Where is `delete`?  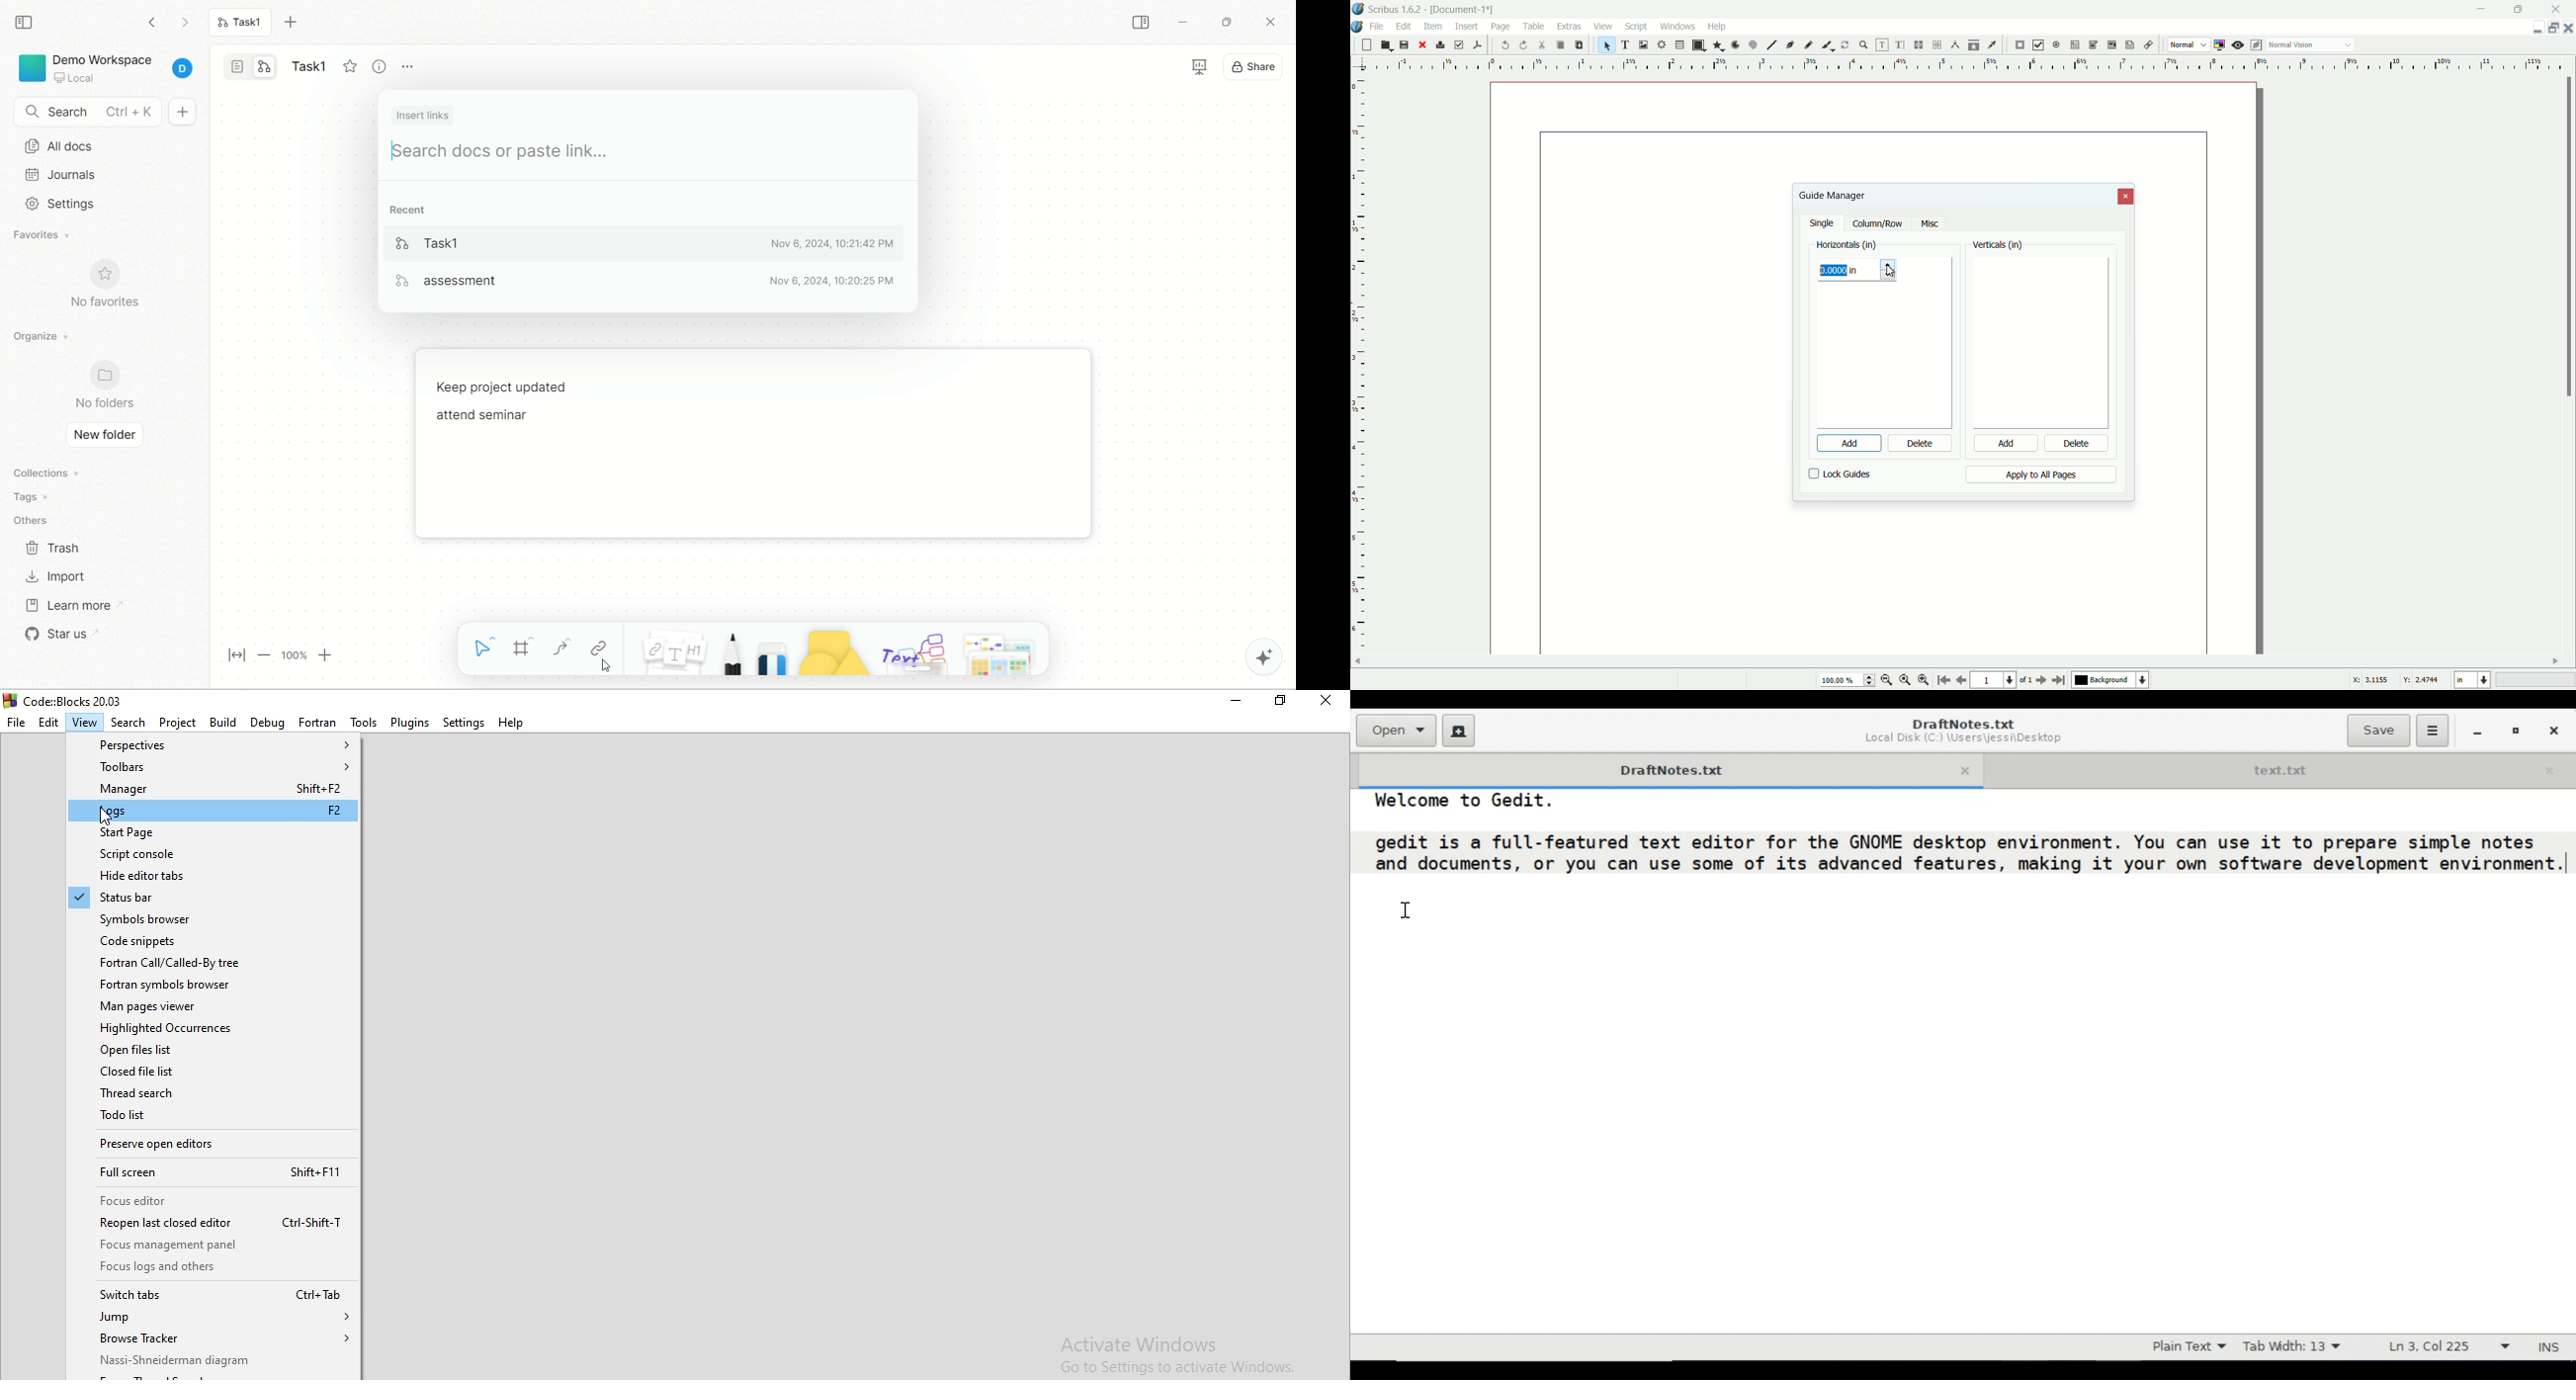
delete is located at coordinates (2078, 445).